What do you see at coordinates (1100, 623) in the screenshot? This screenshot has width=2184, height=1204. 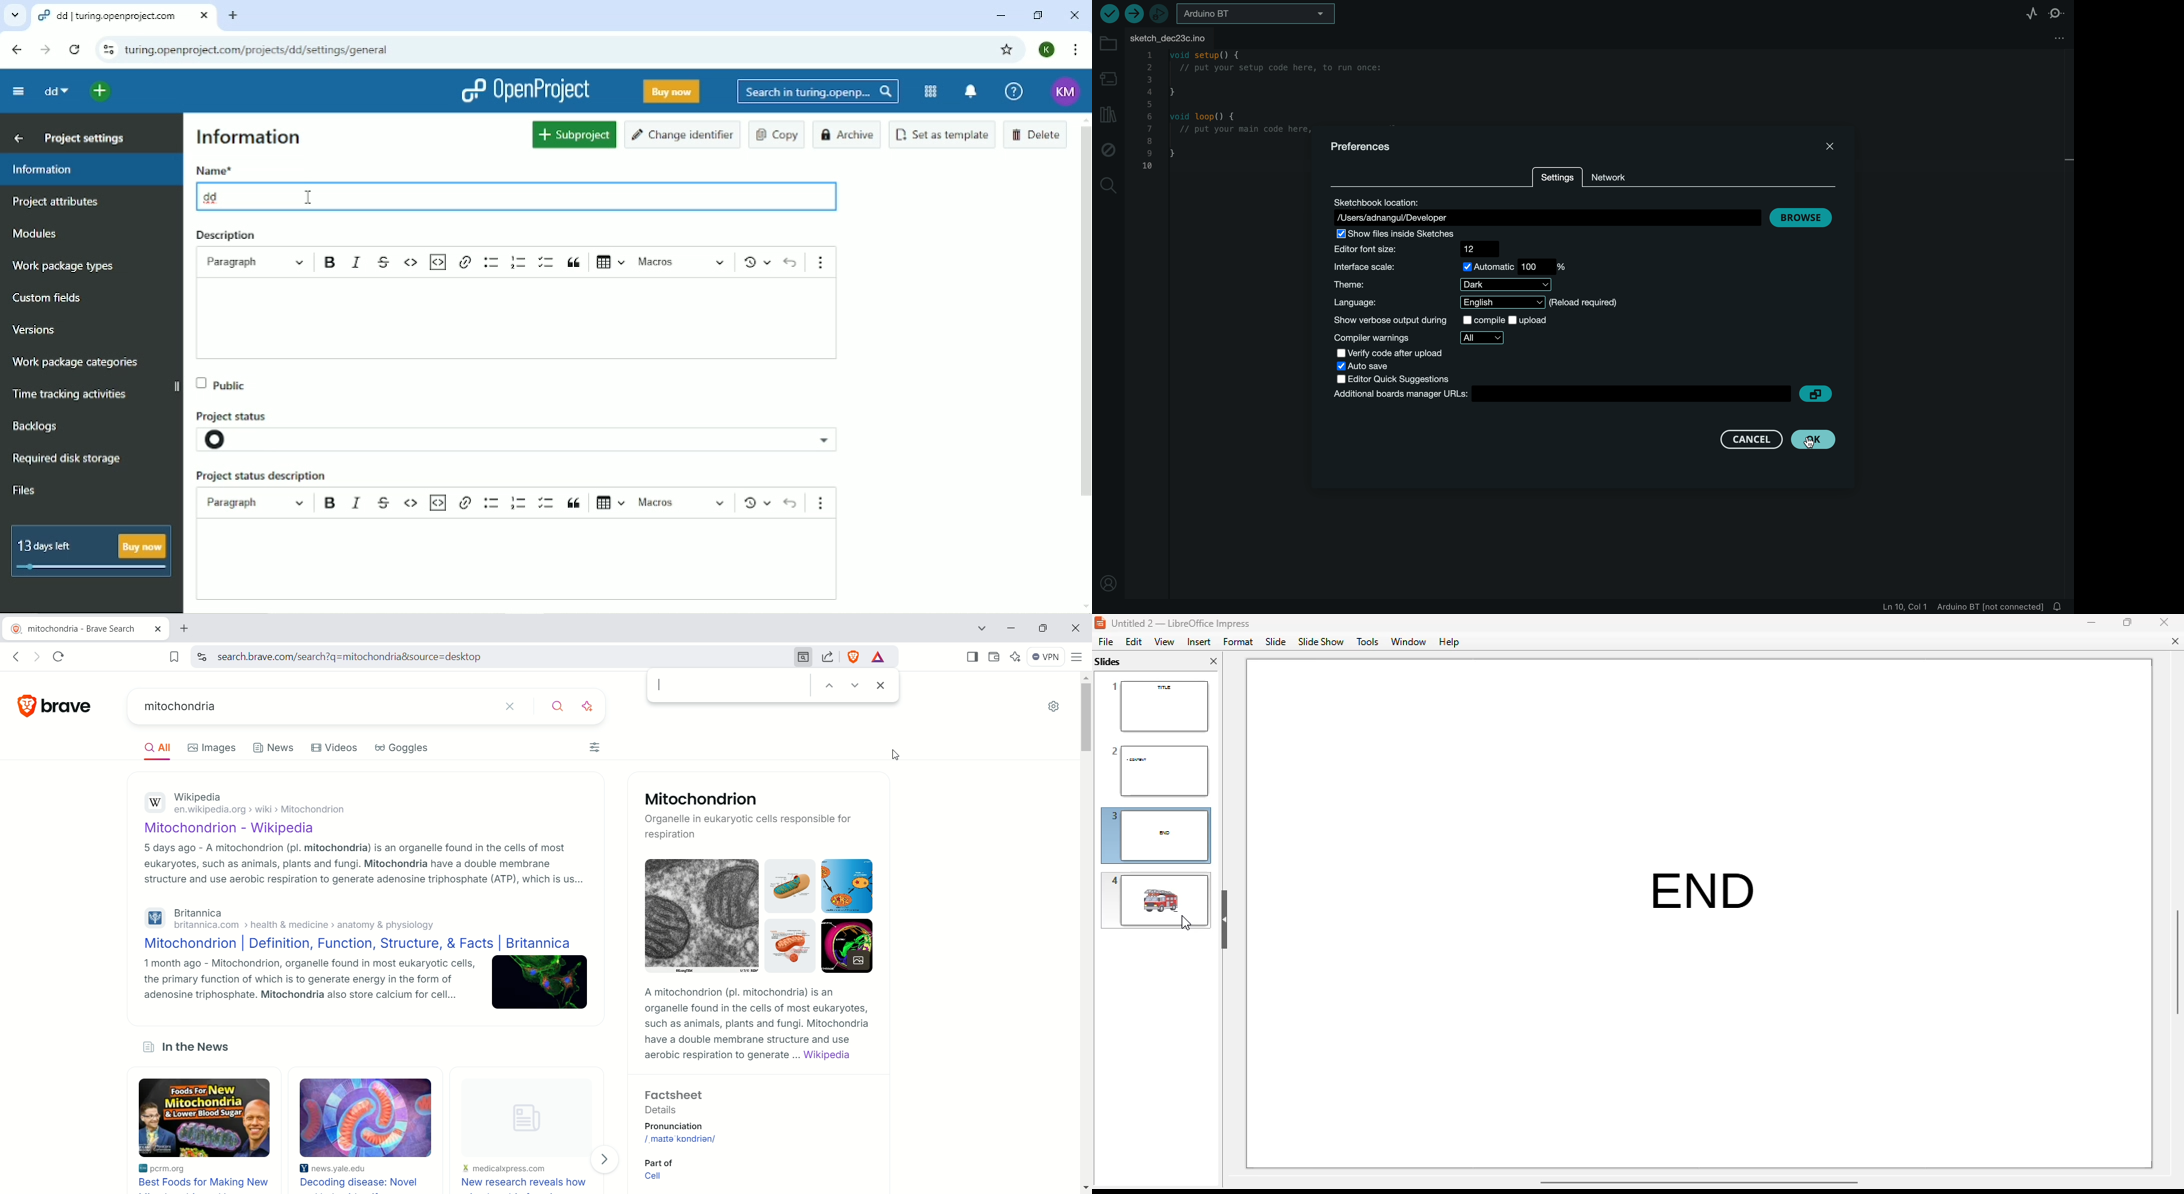 I see `logo` at bounding box center [1100, 623].